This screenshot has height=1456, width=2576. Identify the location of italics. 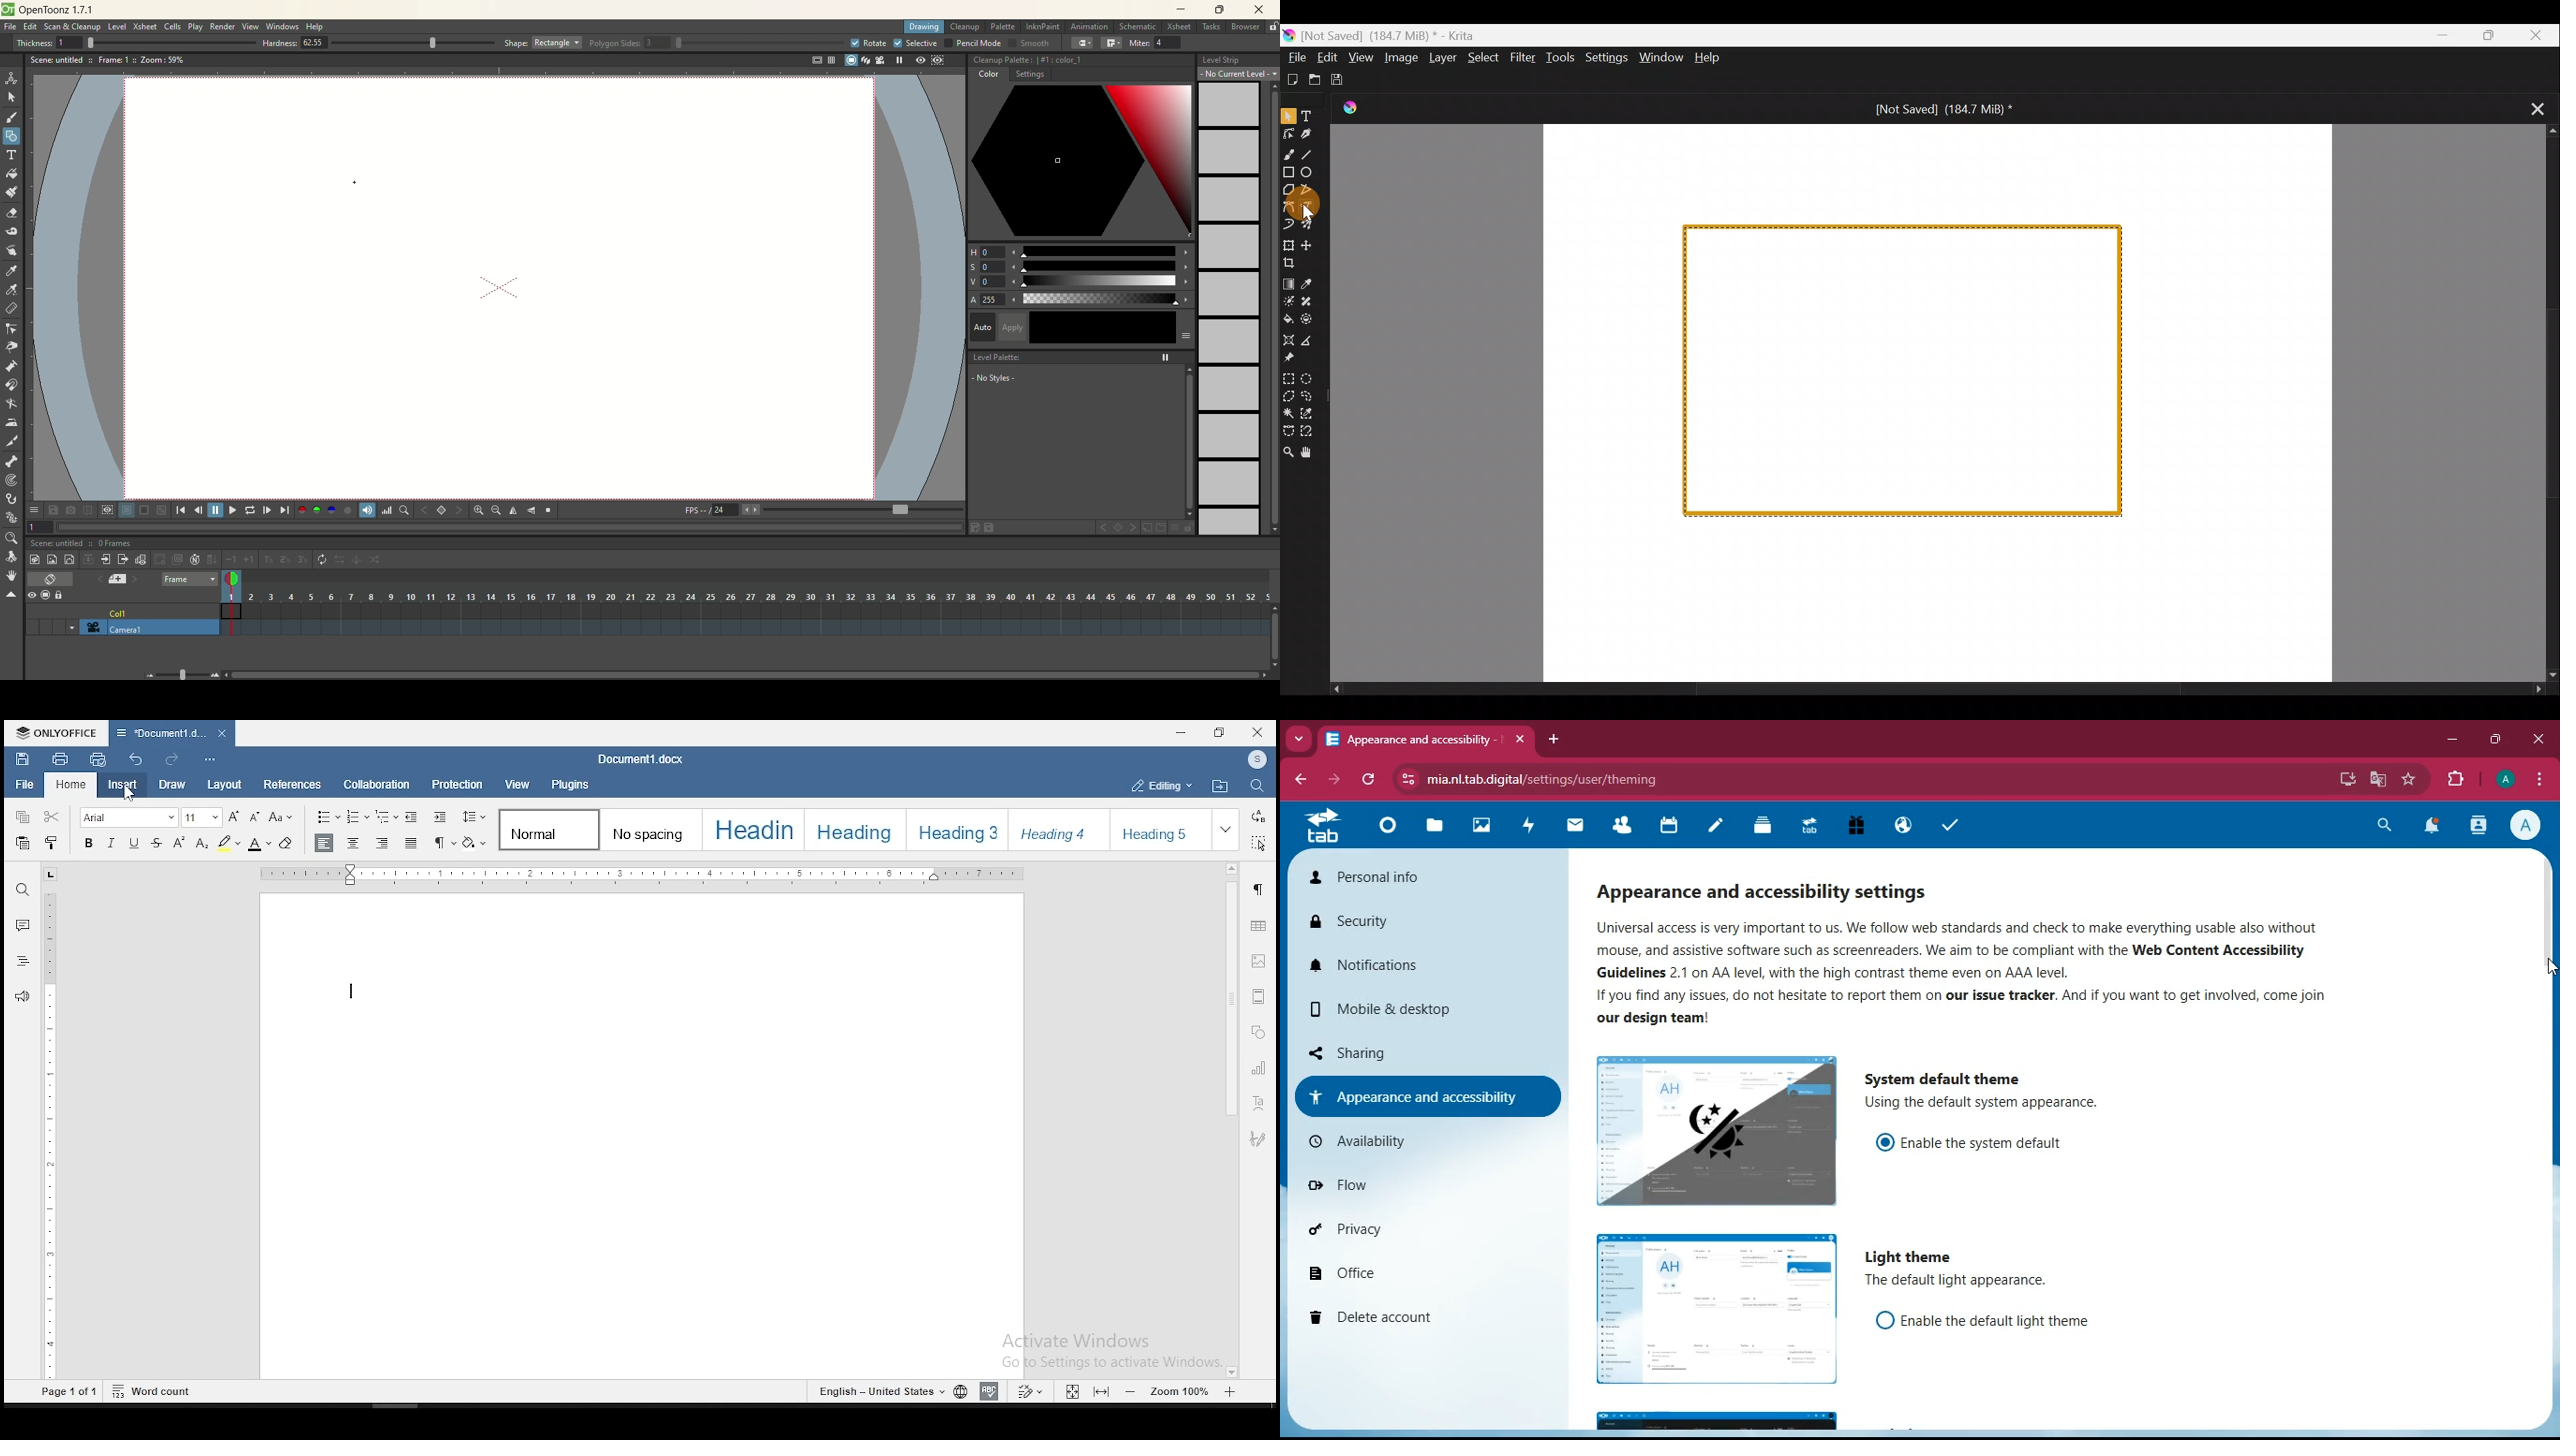
(113, 842).